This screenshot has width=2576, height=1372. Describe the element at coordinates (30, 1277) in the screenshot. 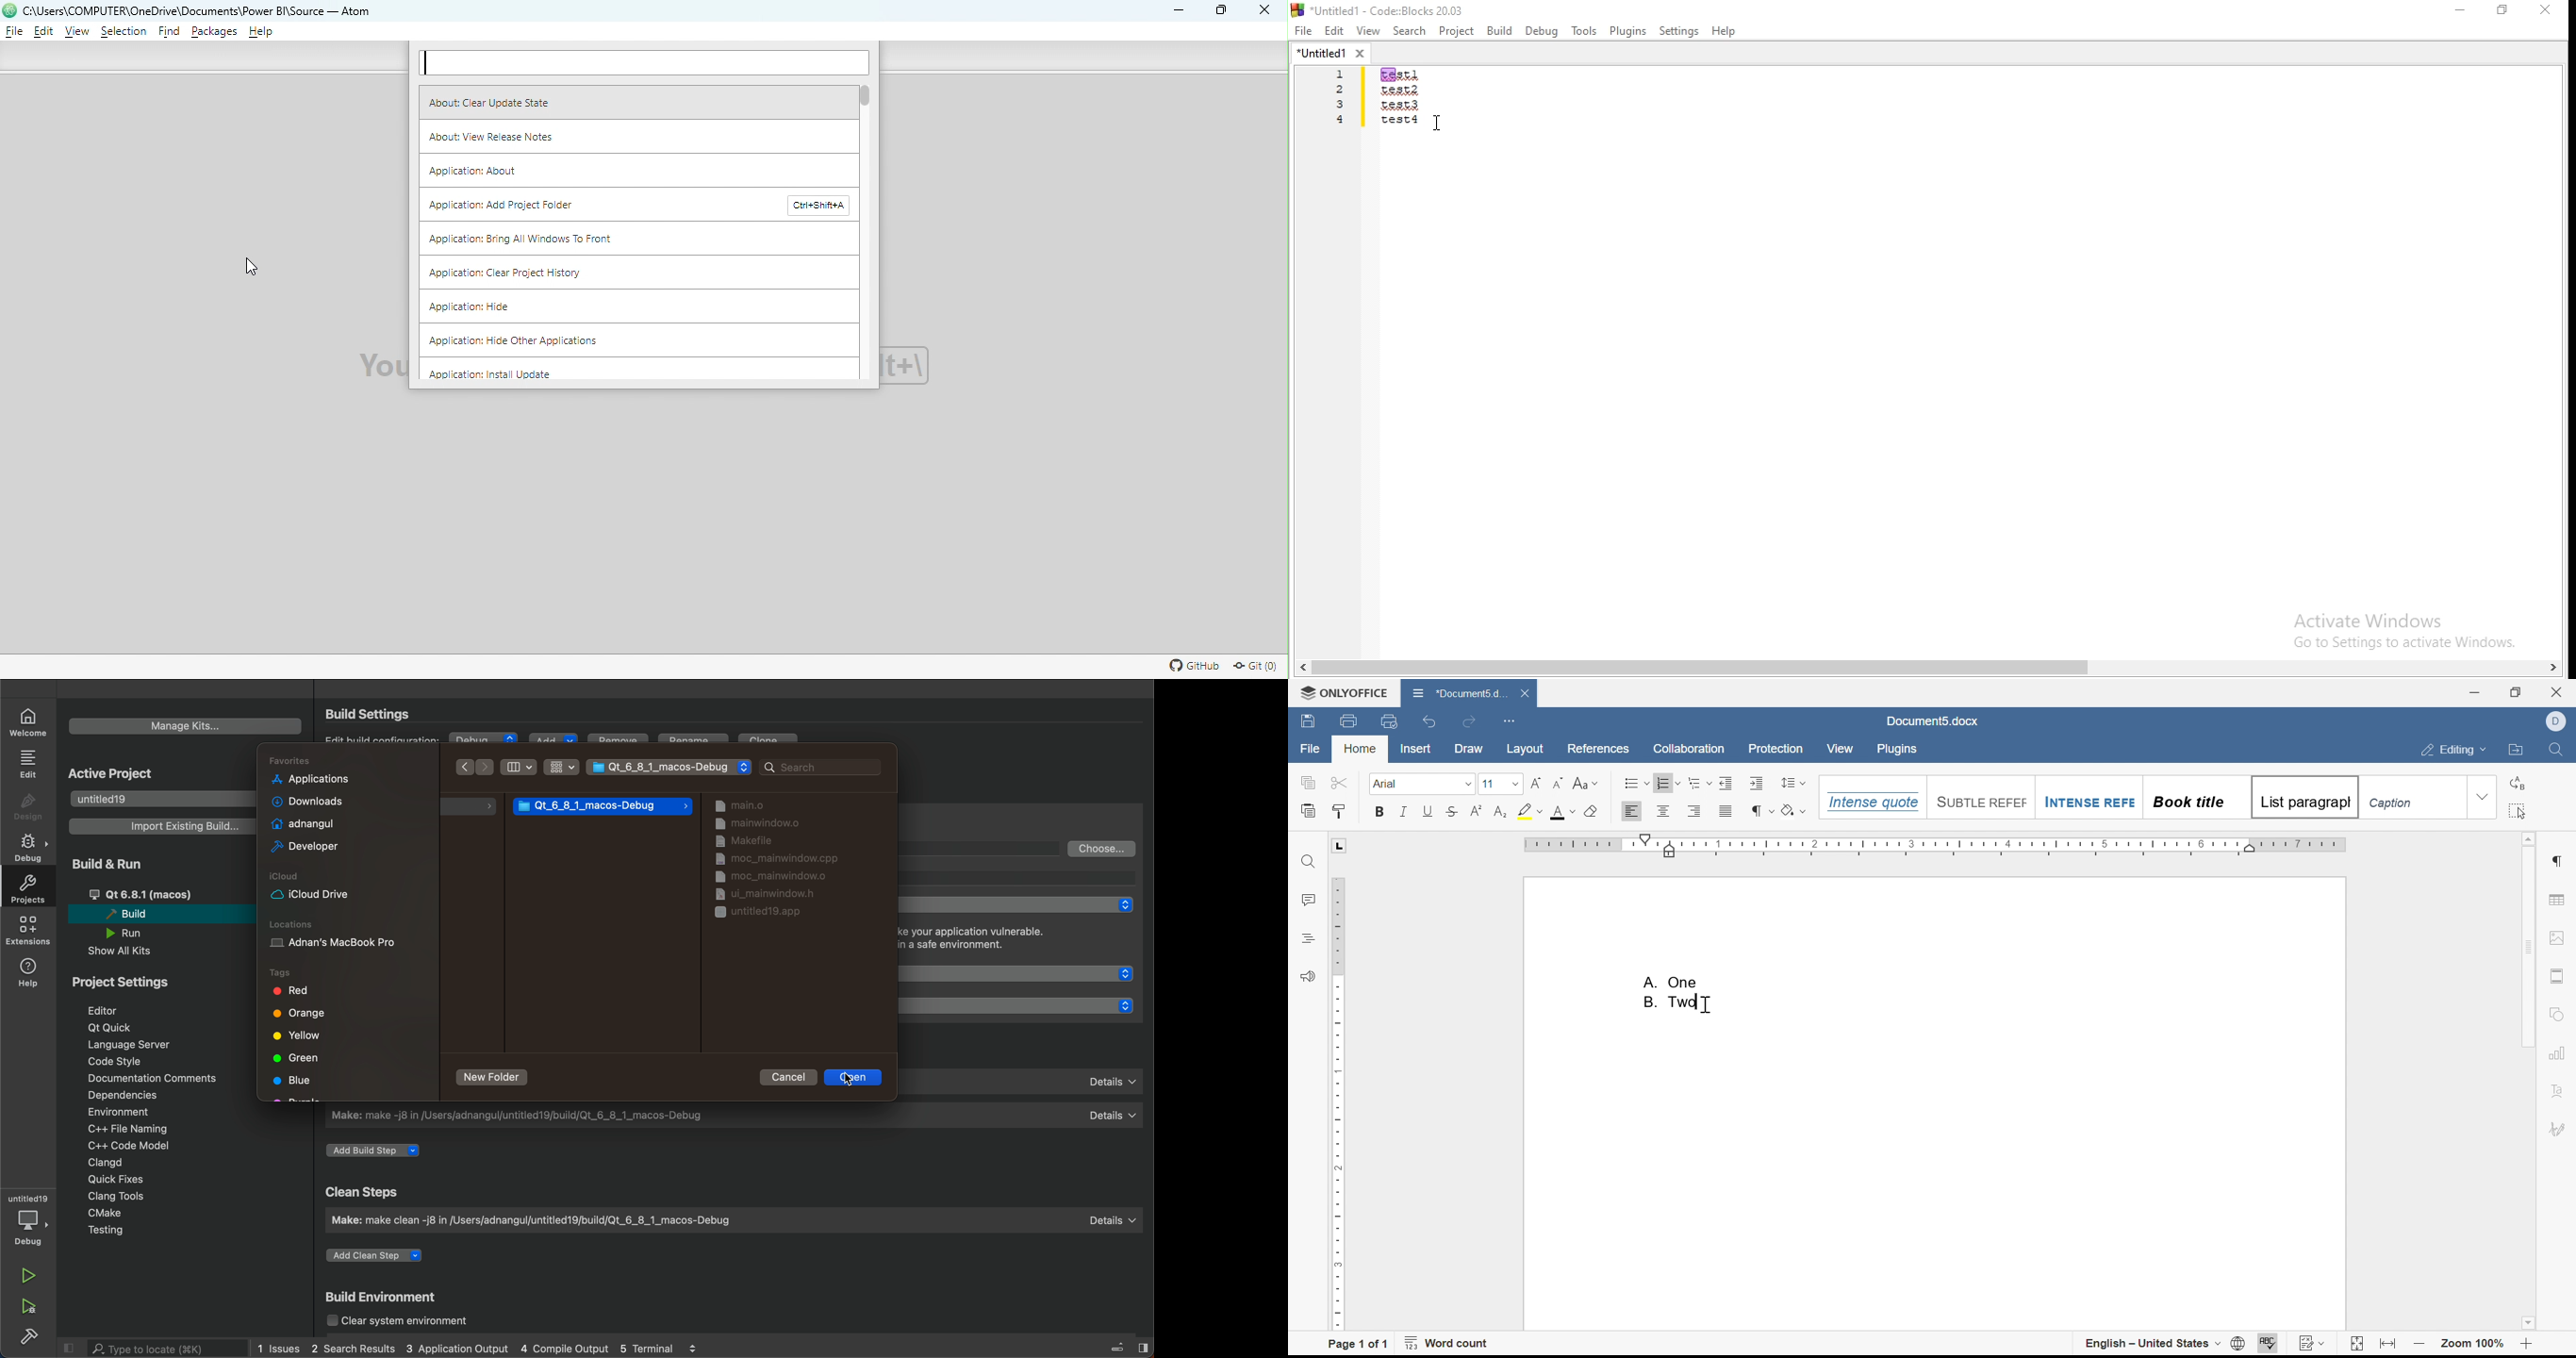

I see `run` at that location.